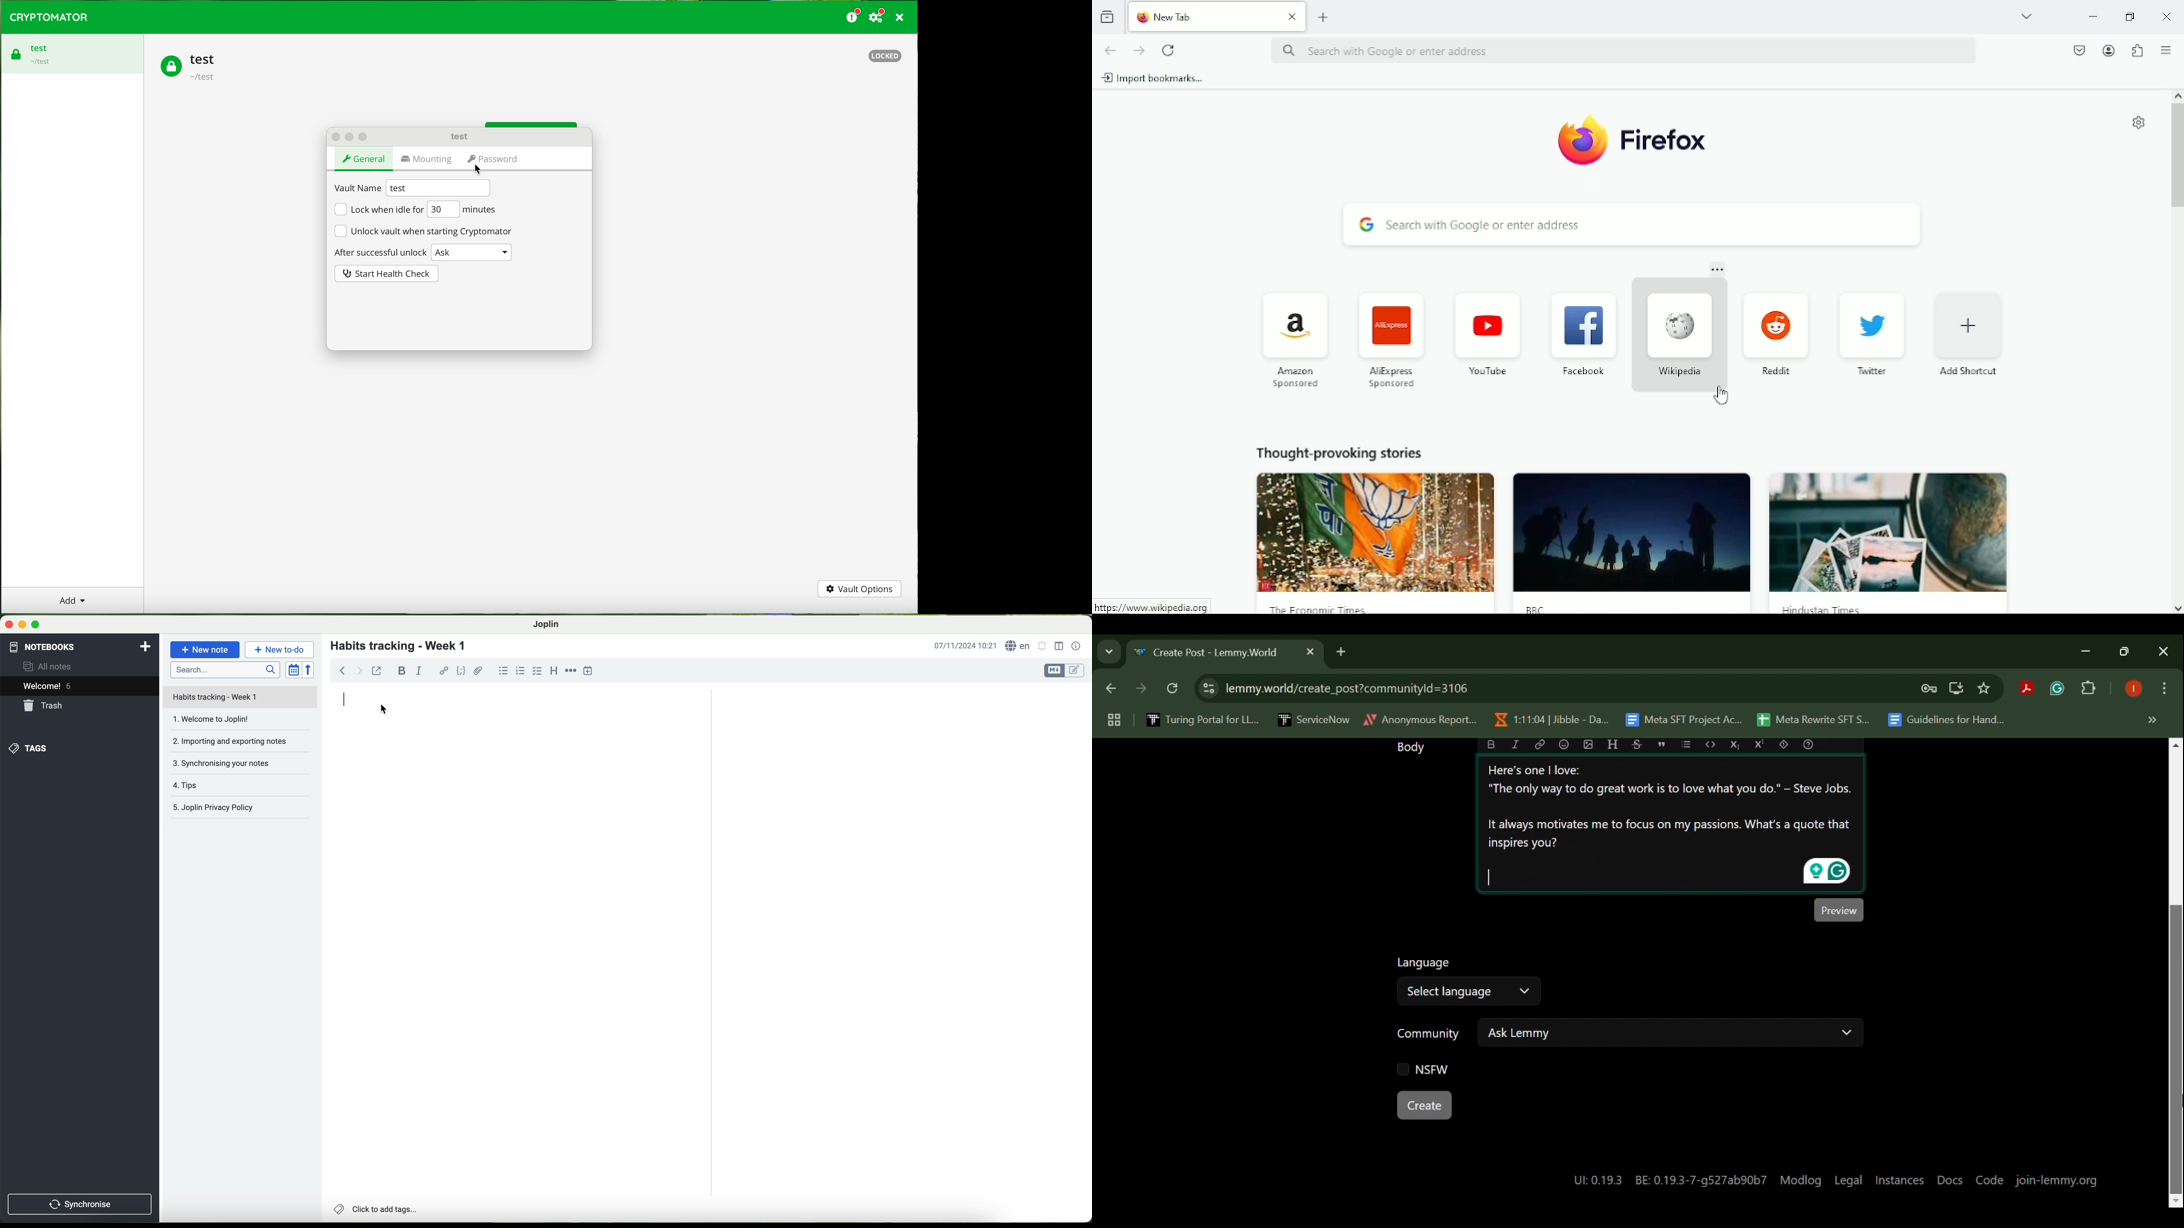 The image size is (2184, 1232). I want to click on attach file, so click(479, 670).